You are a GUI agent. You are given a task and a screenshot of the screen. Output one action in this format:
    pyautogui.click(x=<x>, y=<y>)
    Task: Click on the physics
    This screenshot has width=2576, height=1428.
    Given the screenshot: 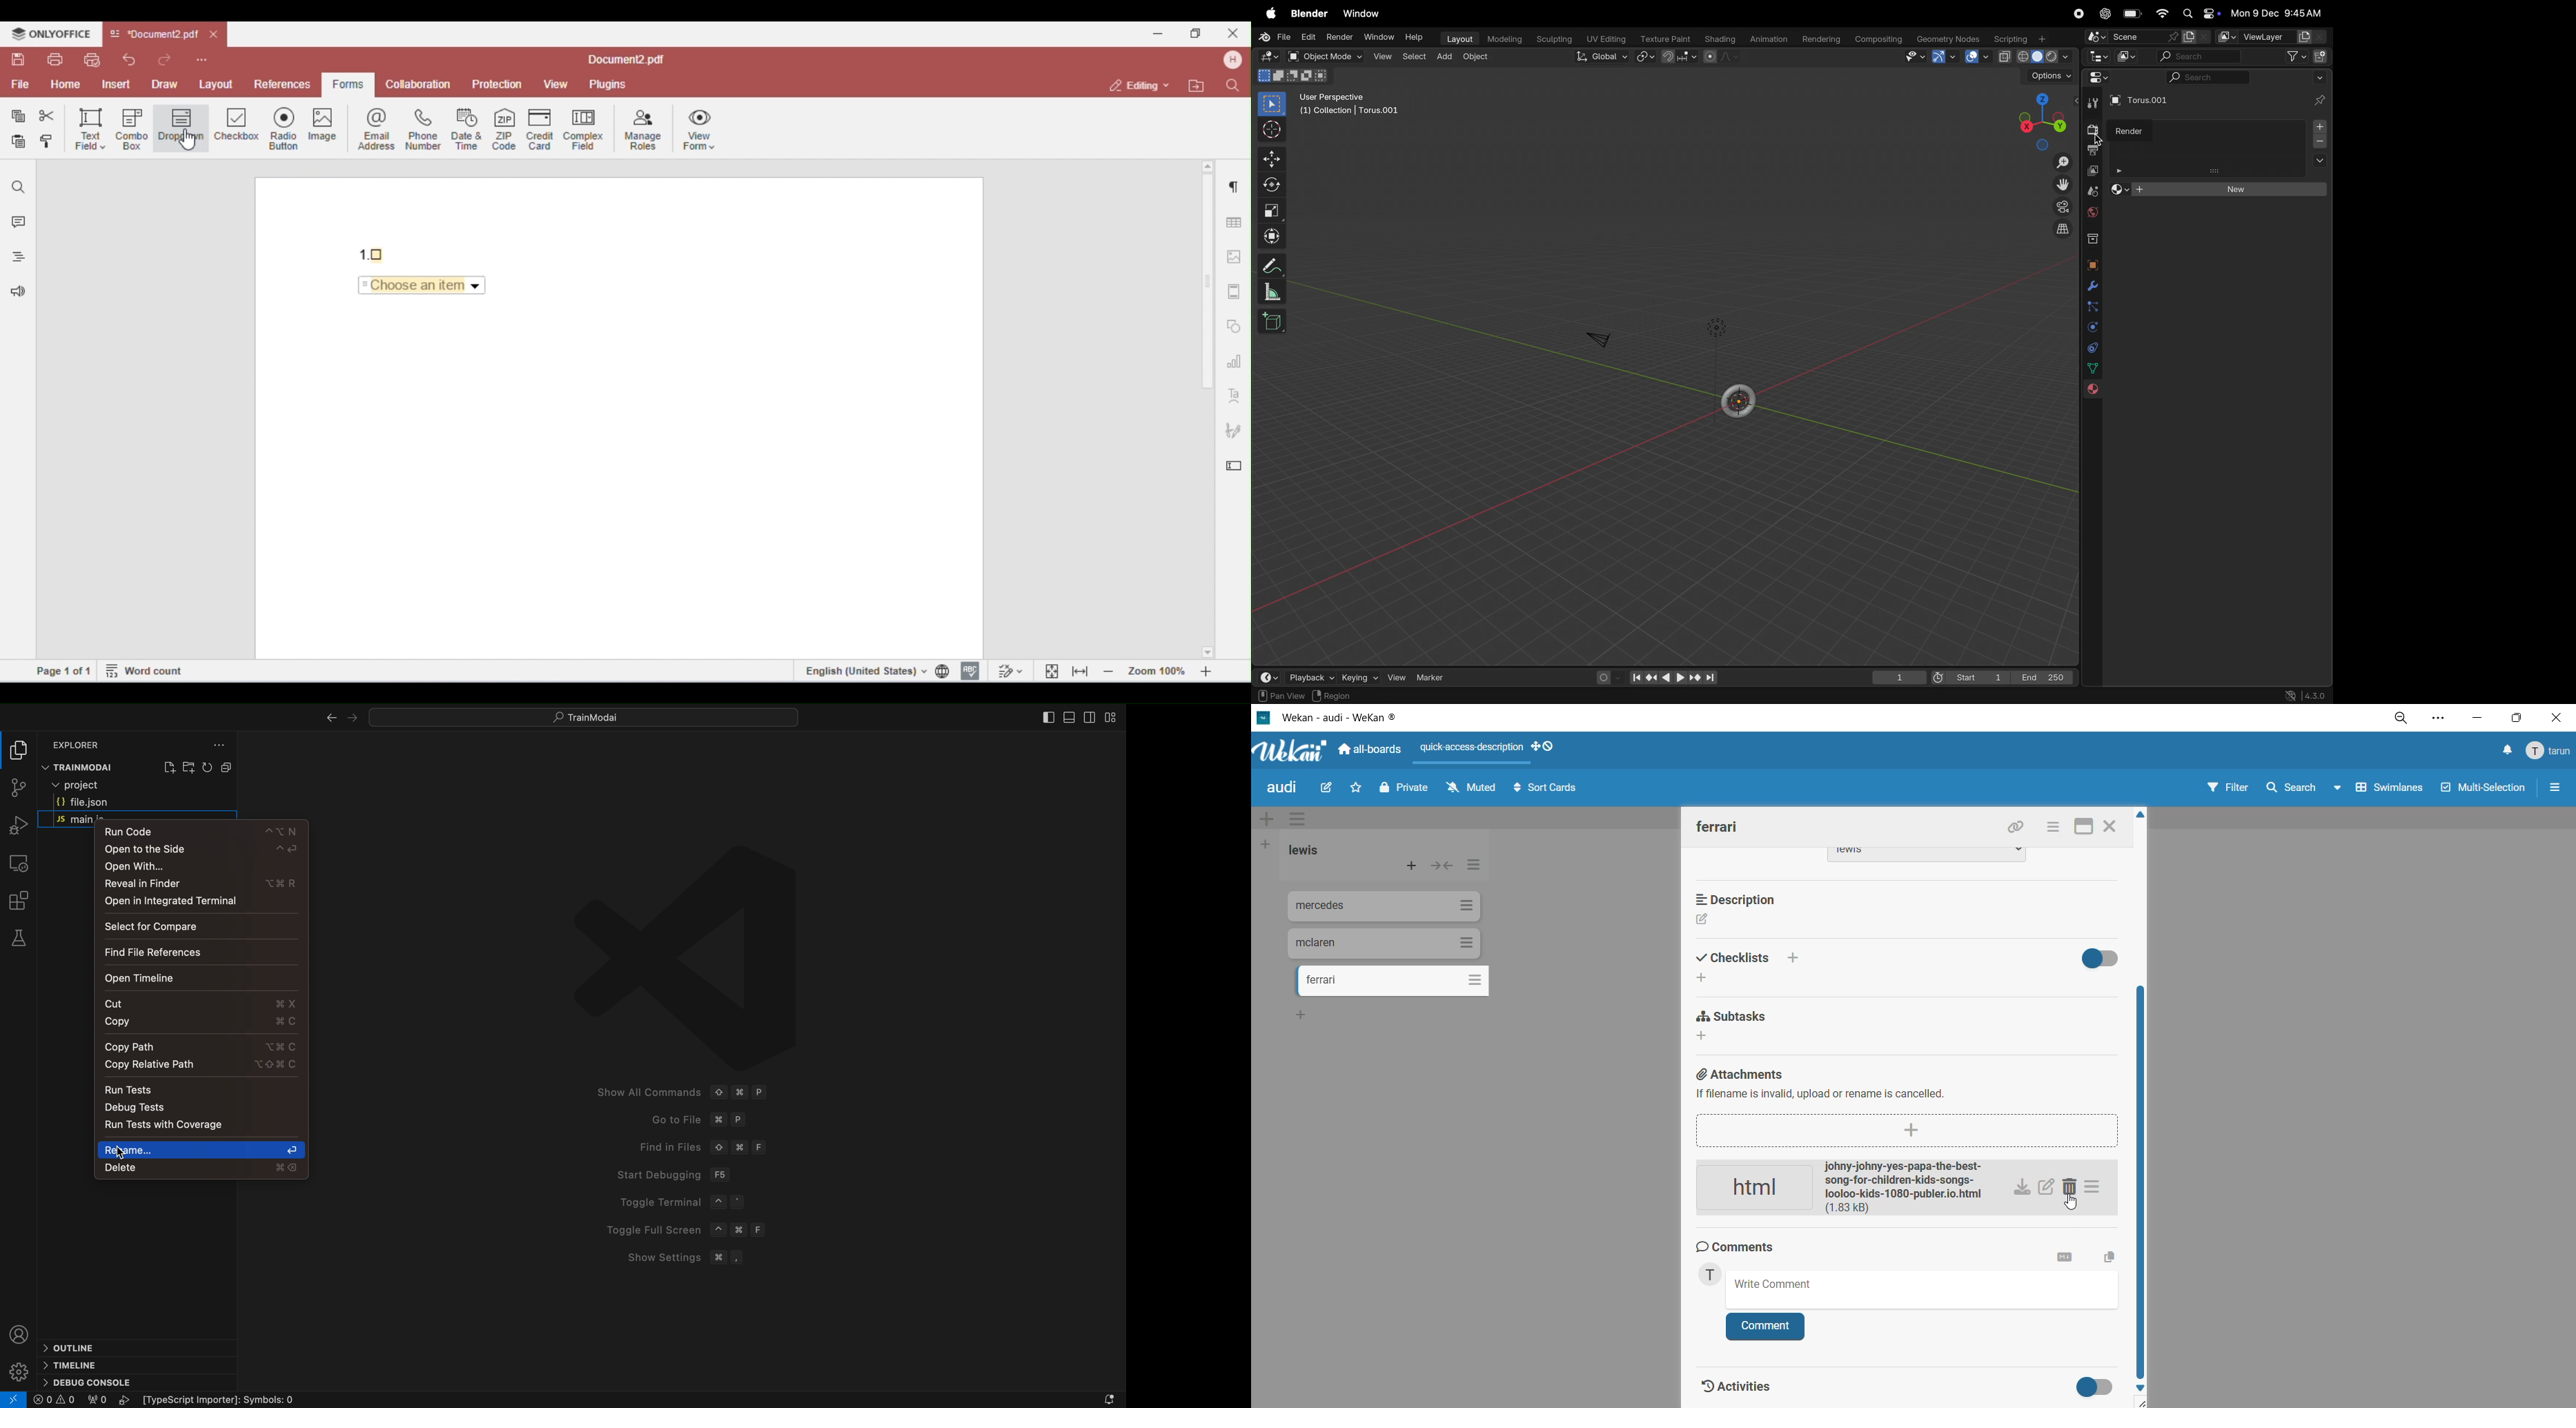 What is the action you would take?
    pyautogui.click(x=2090, y=327)
    